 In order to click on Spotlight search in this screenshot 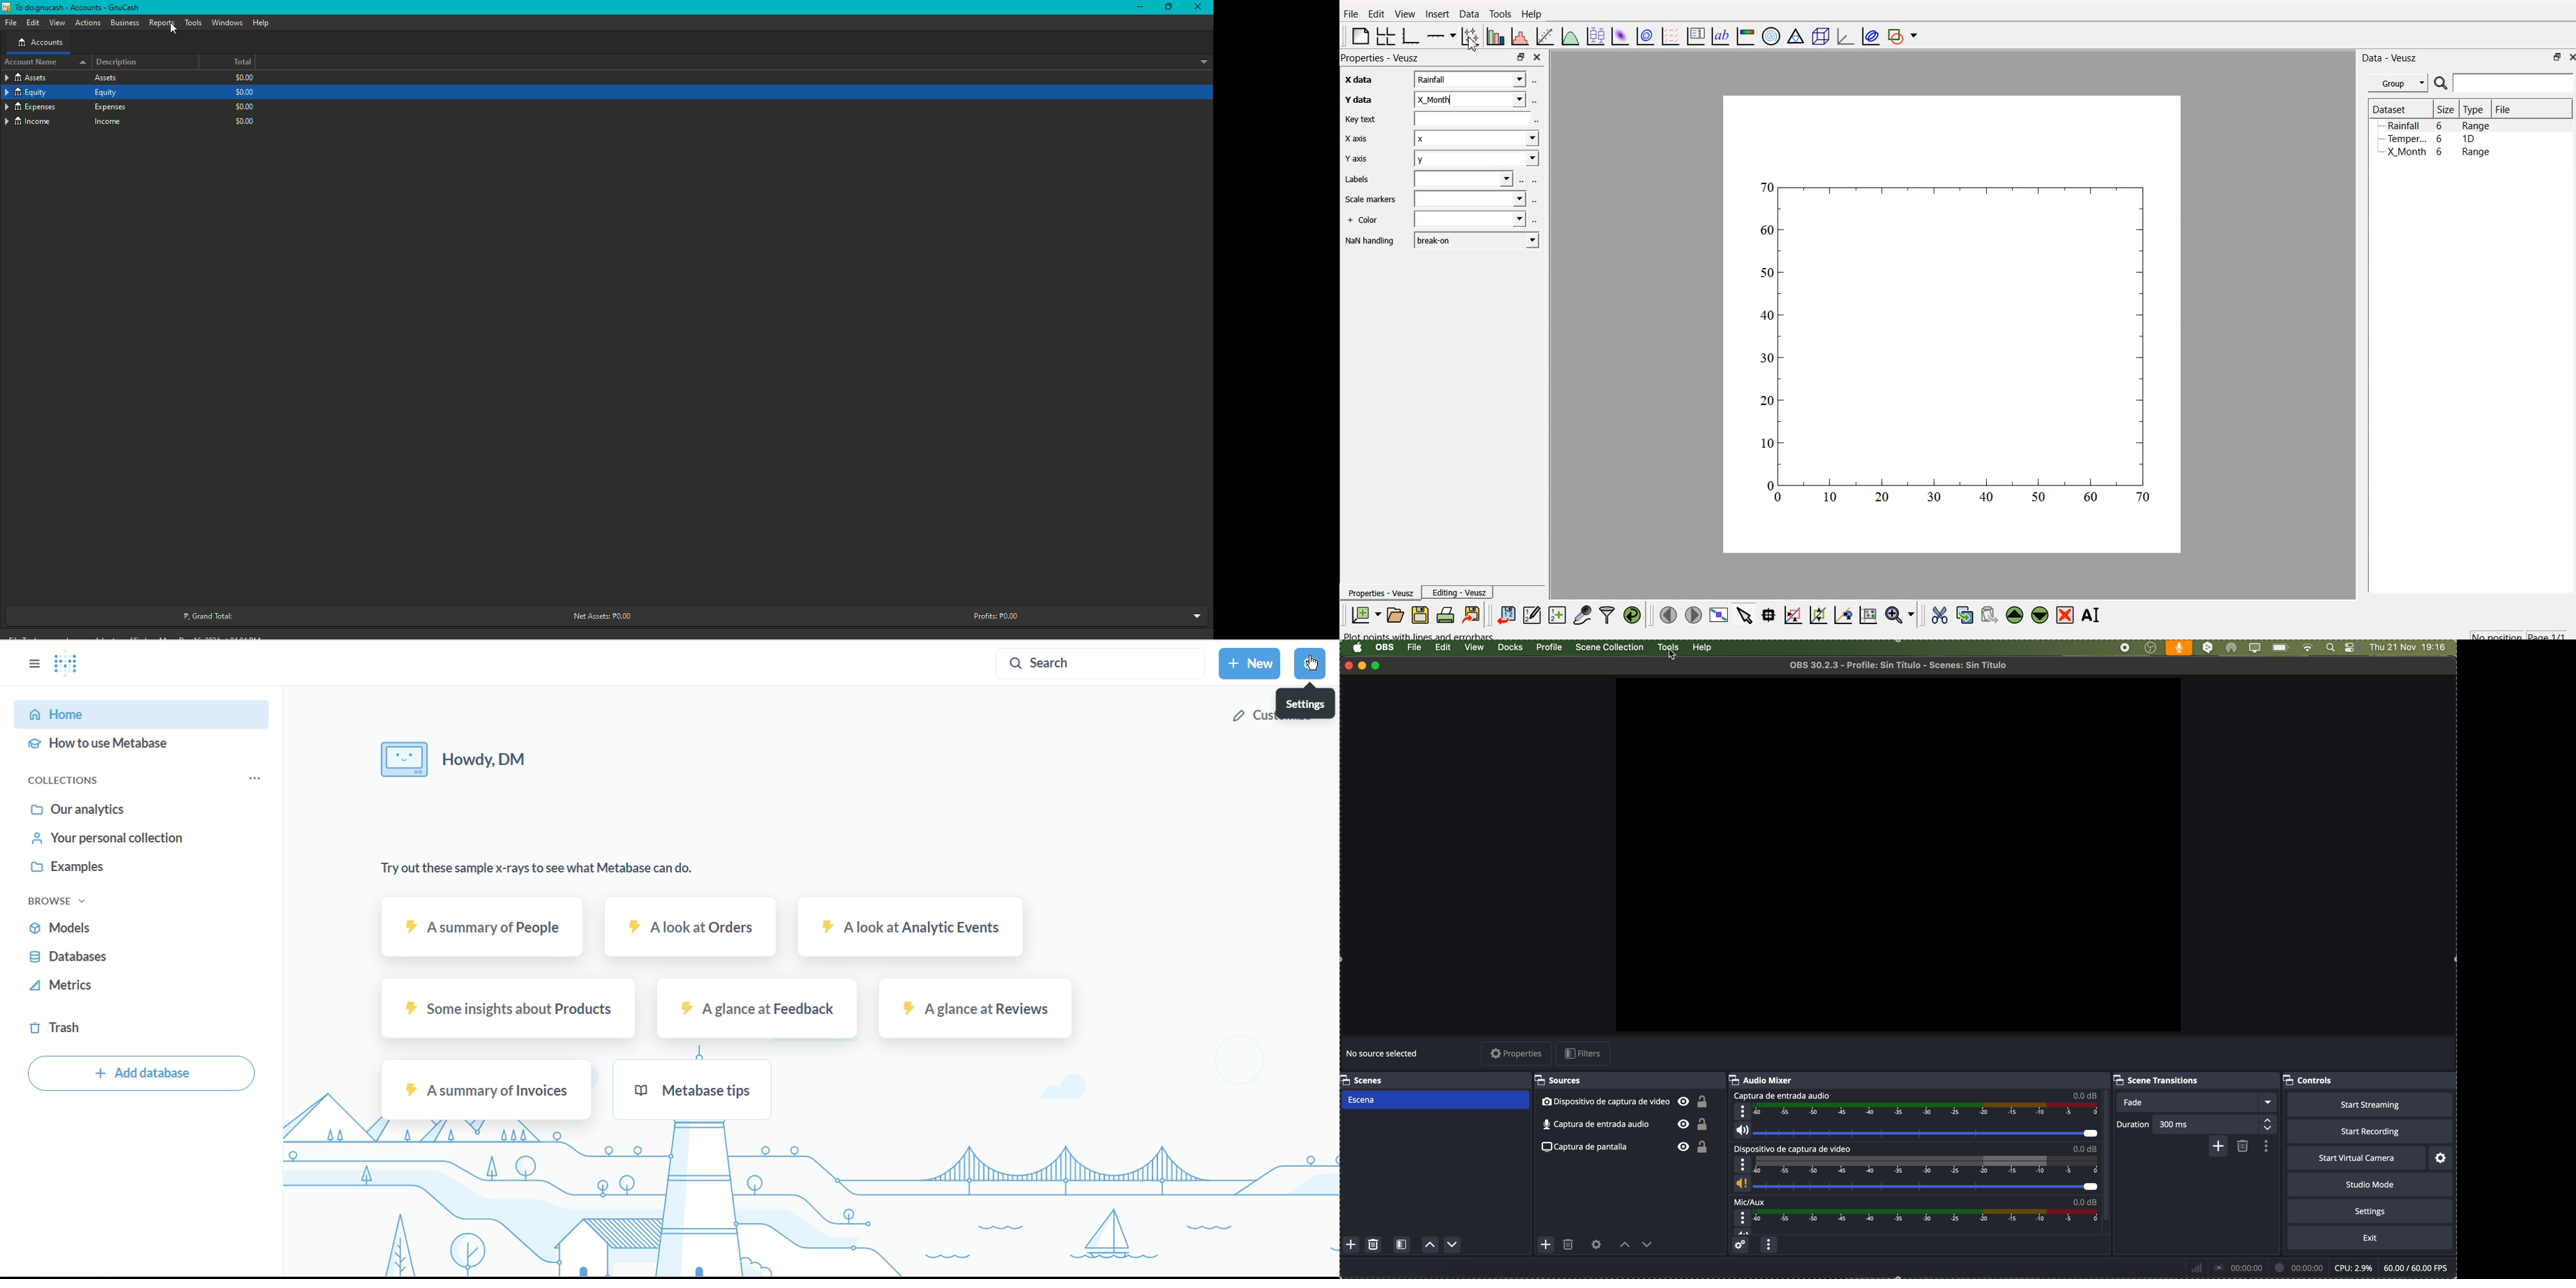, I will do `click(2329, 648)`.